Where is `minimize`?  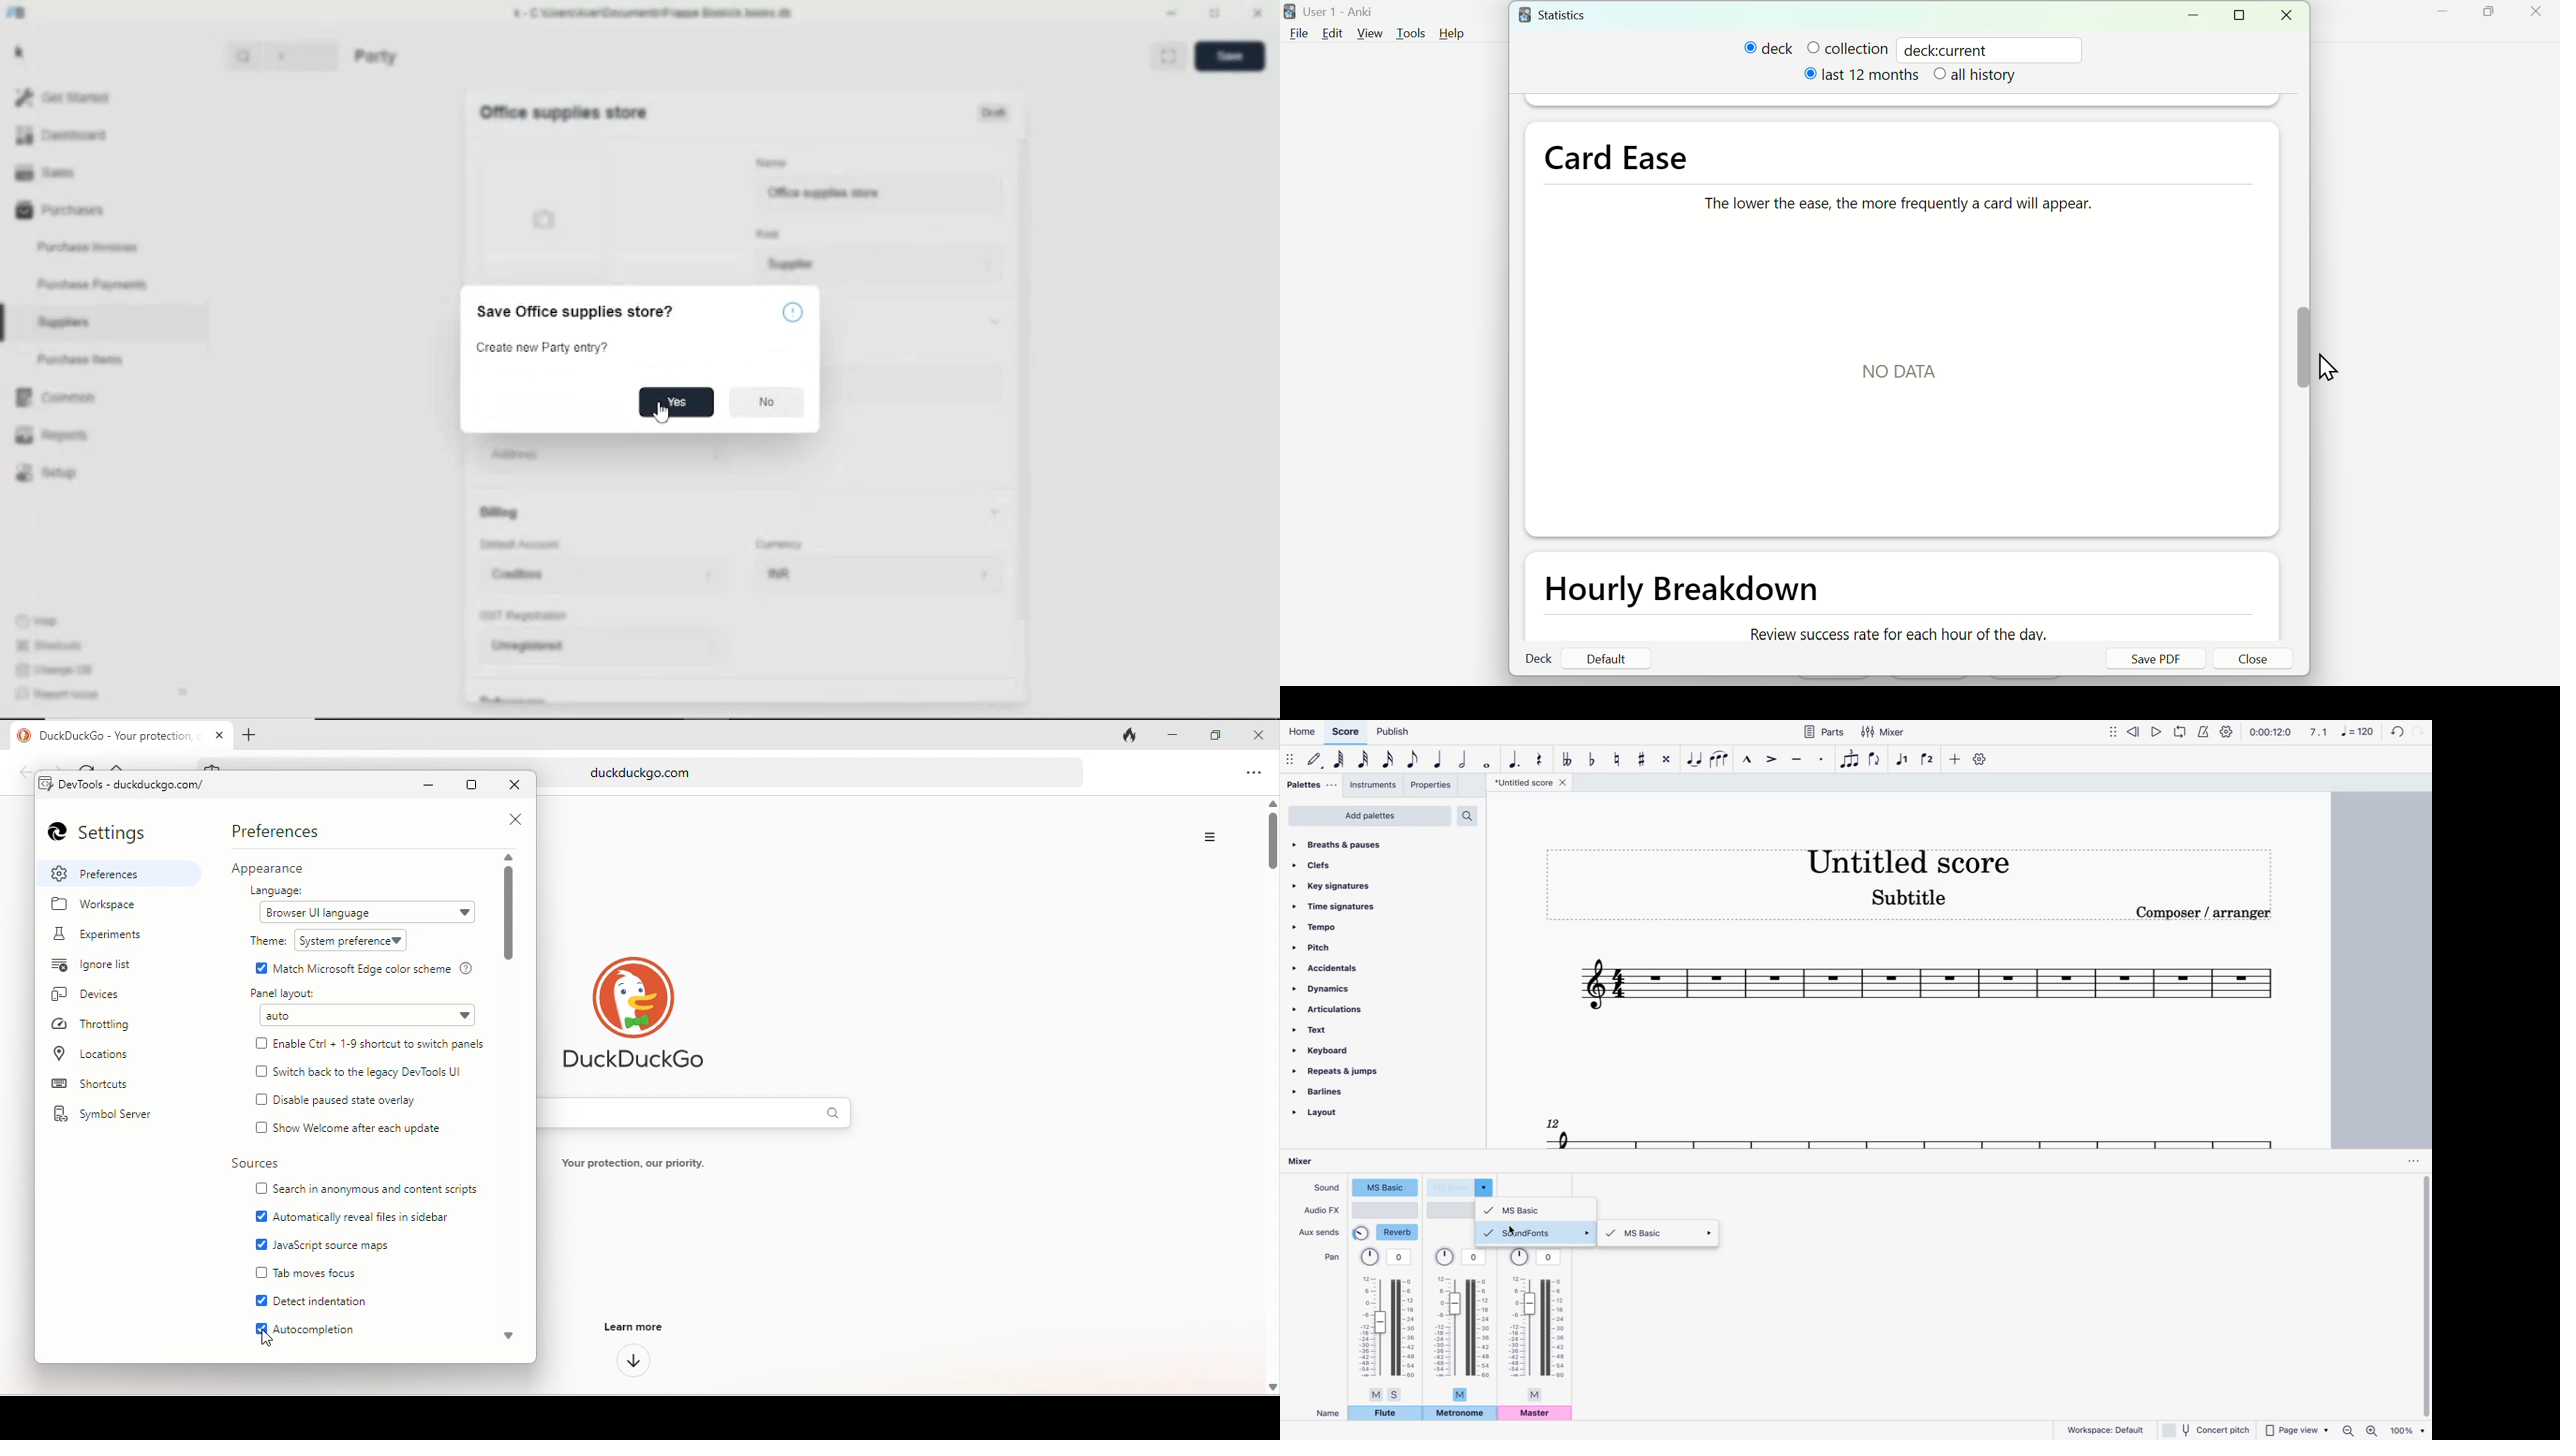
minimize is located at coordinates (432, 786).